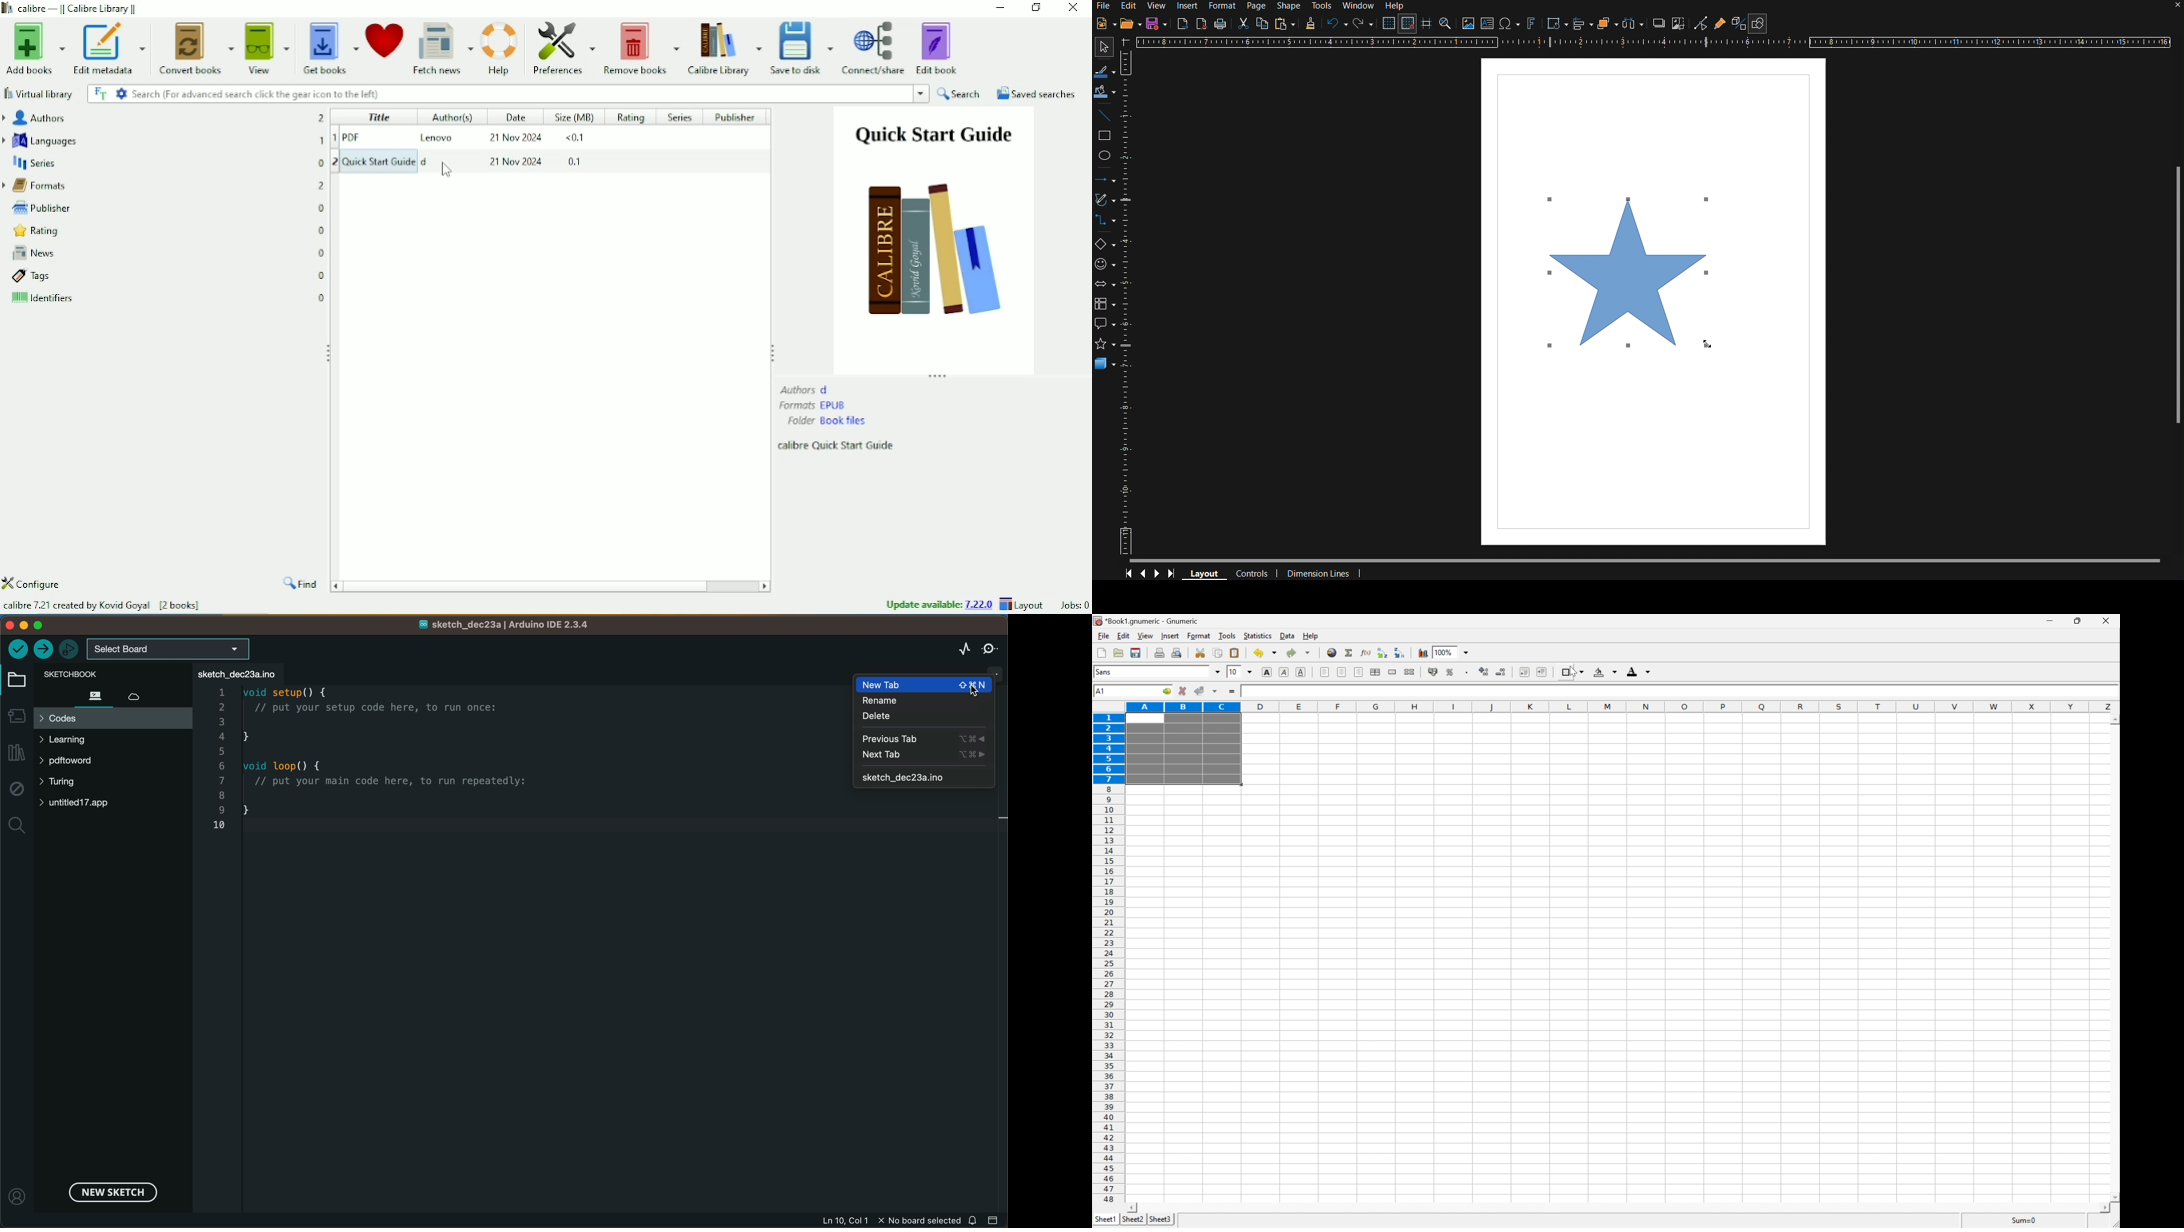 Image resolution: width=2184 pixels, height=1232 pixels. What do you see at coordinates (1234, 652) in the screenshot?
I see `paste` at bounding box center [1234, 652].